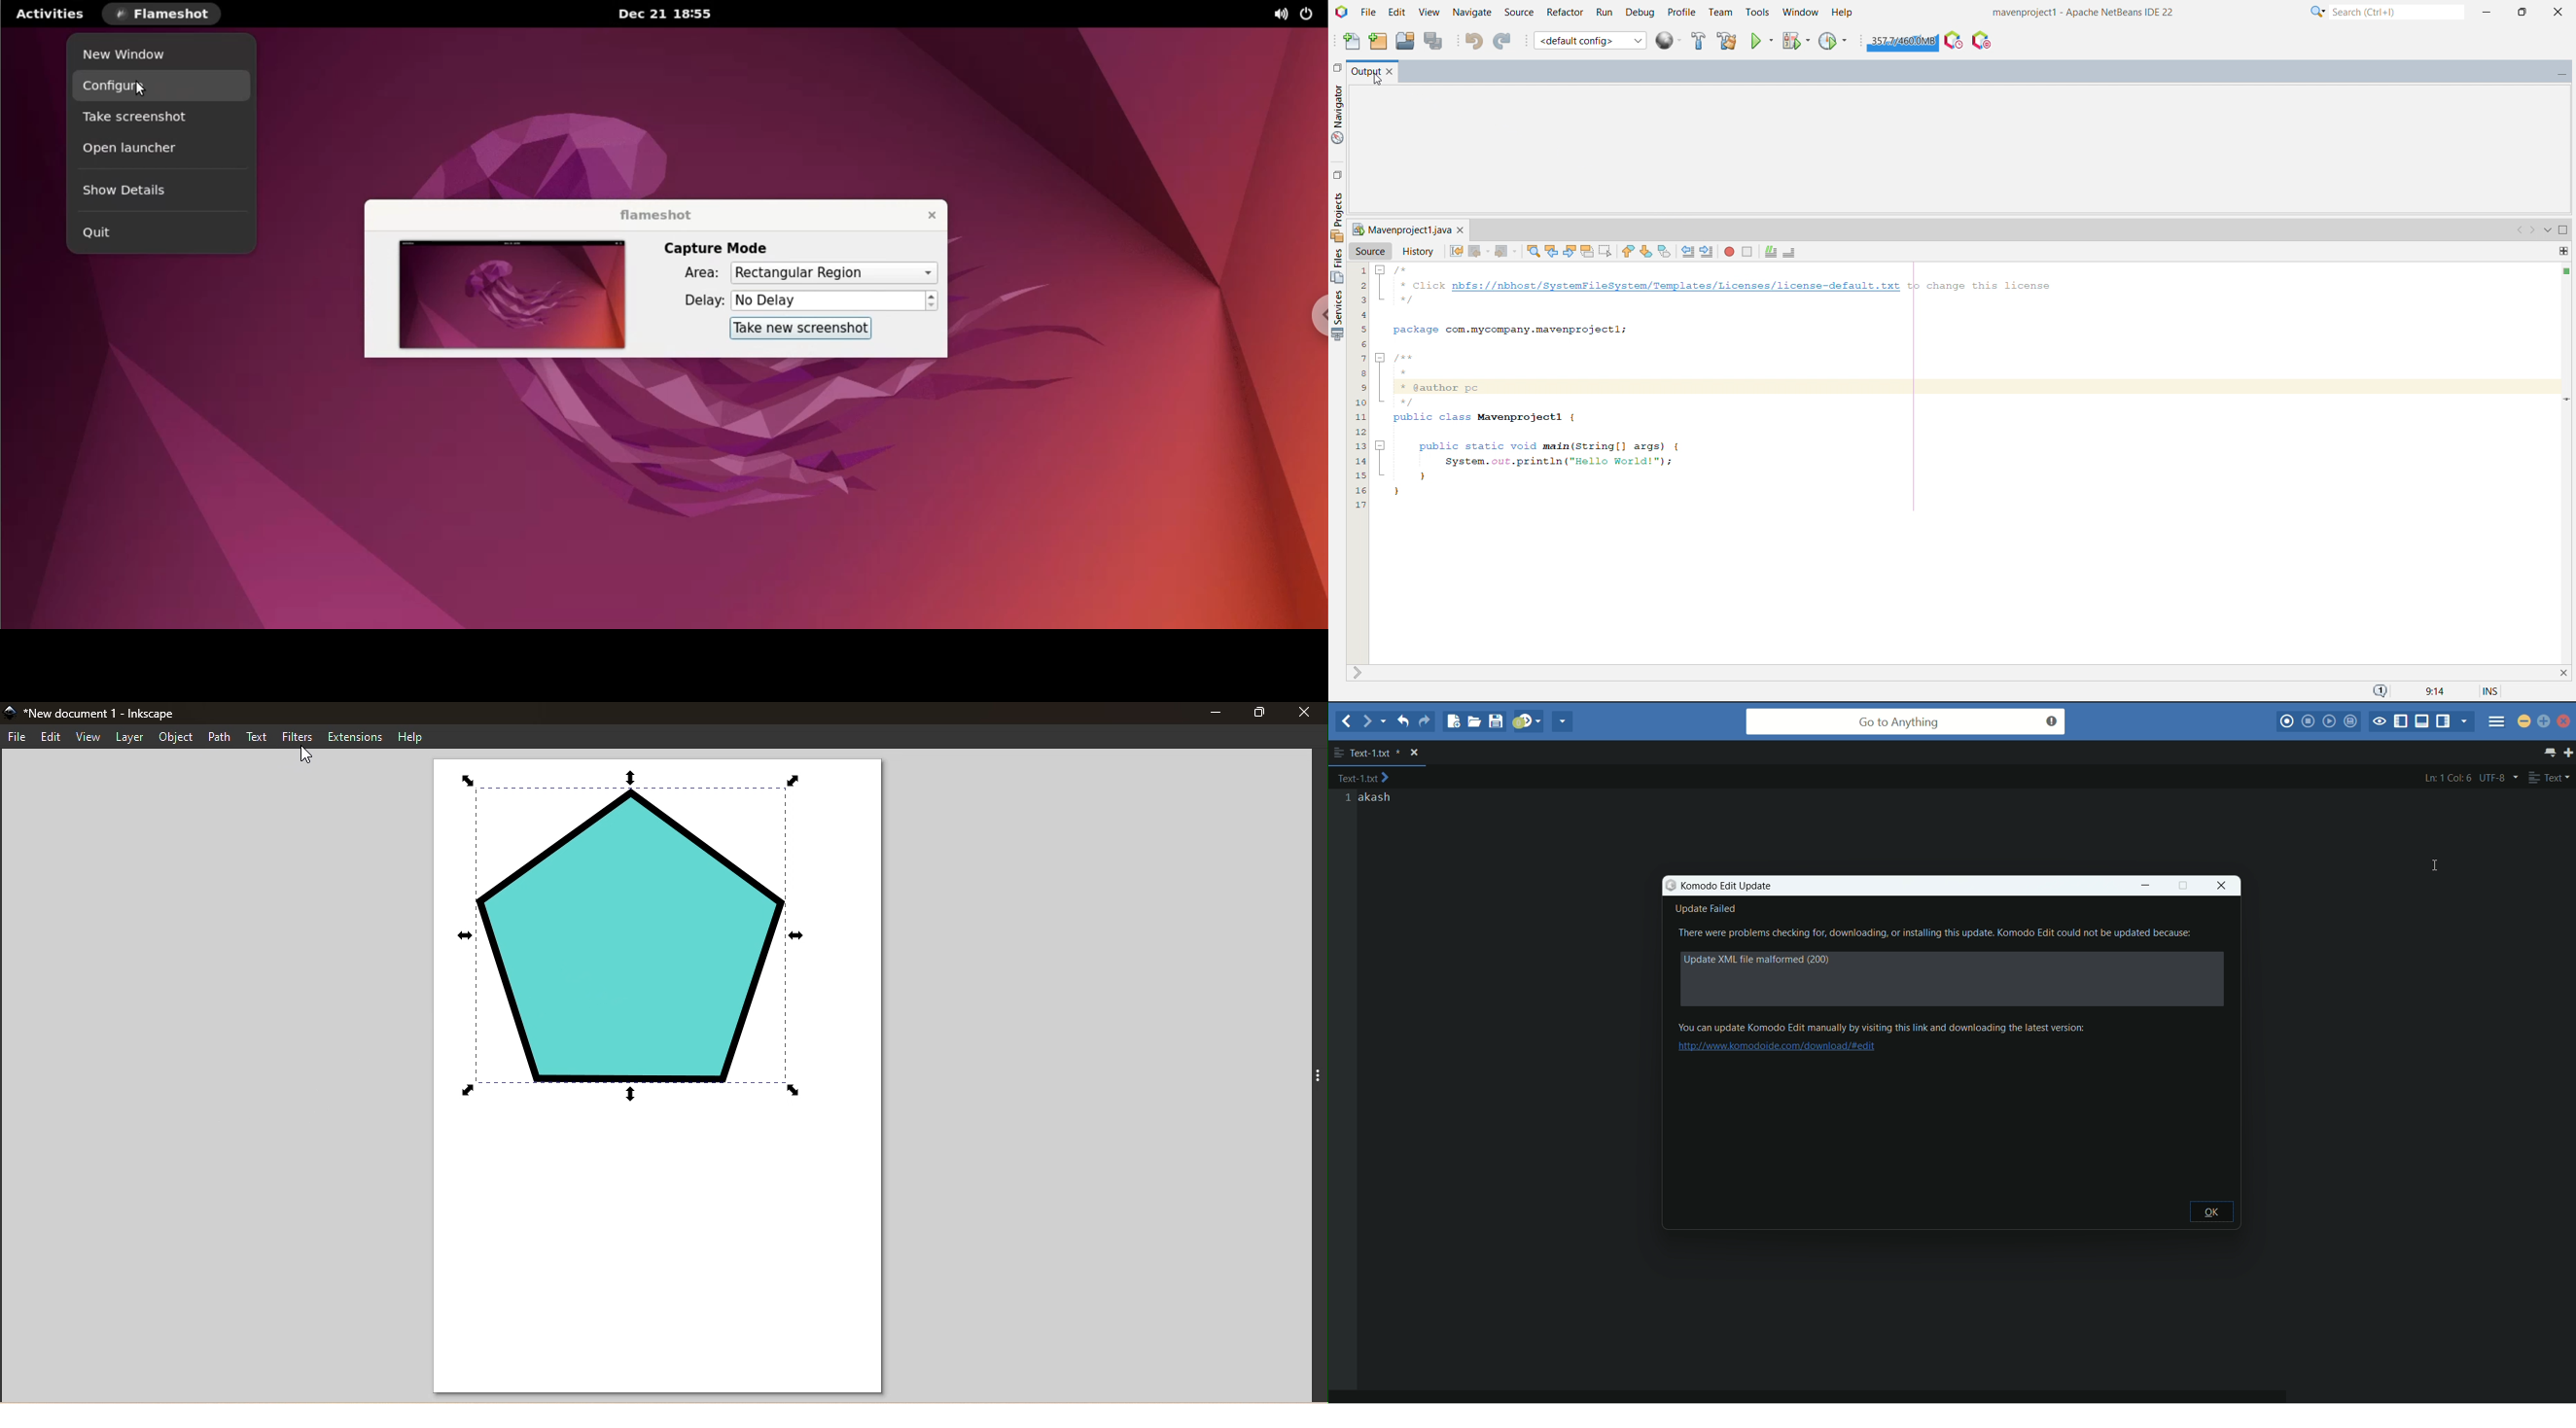 The width and height of the screenshot is (2576, 1428). What do you see at coordinates (2497, 722) in the screenshot?
I see `menu` at bounding box center [2497, 722].